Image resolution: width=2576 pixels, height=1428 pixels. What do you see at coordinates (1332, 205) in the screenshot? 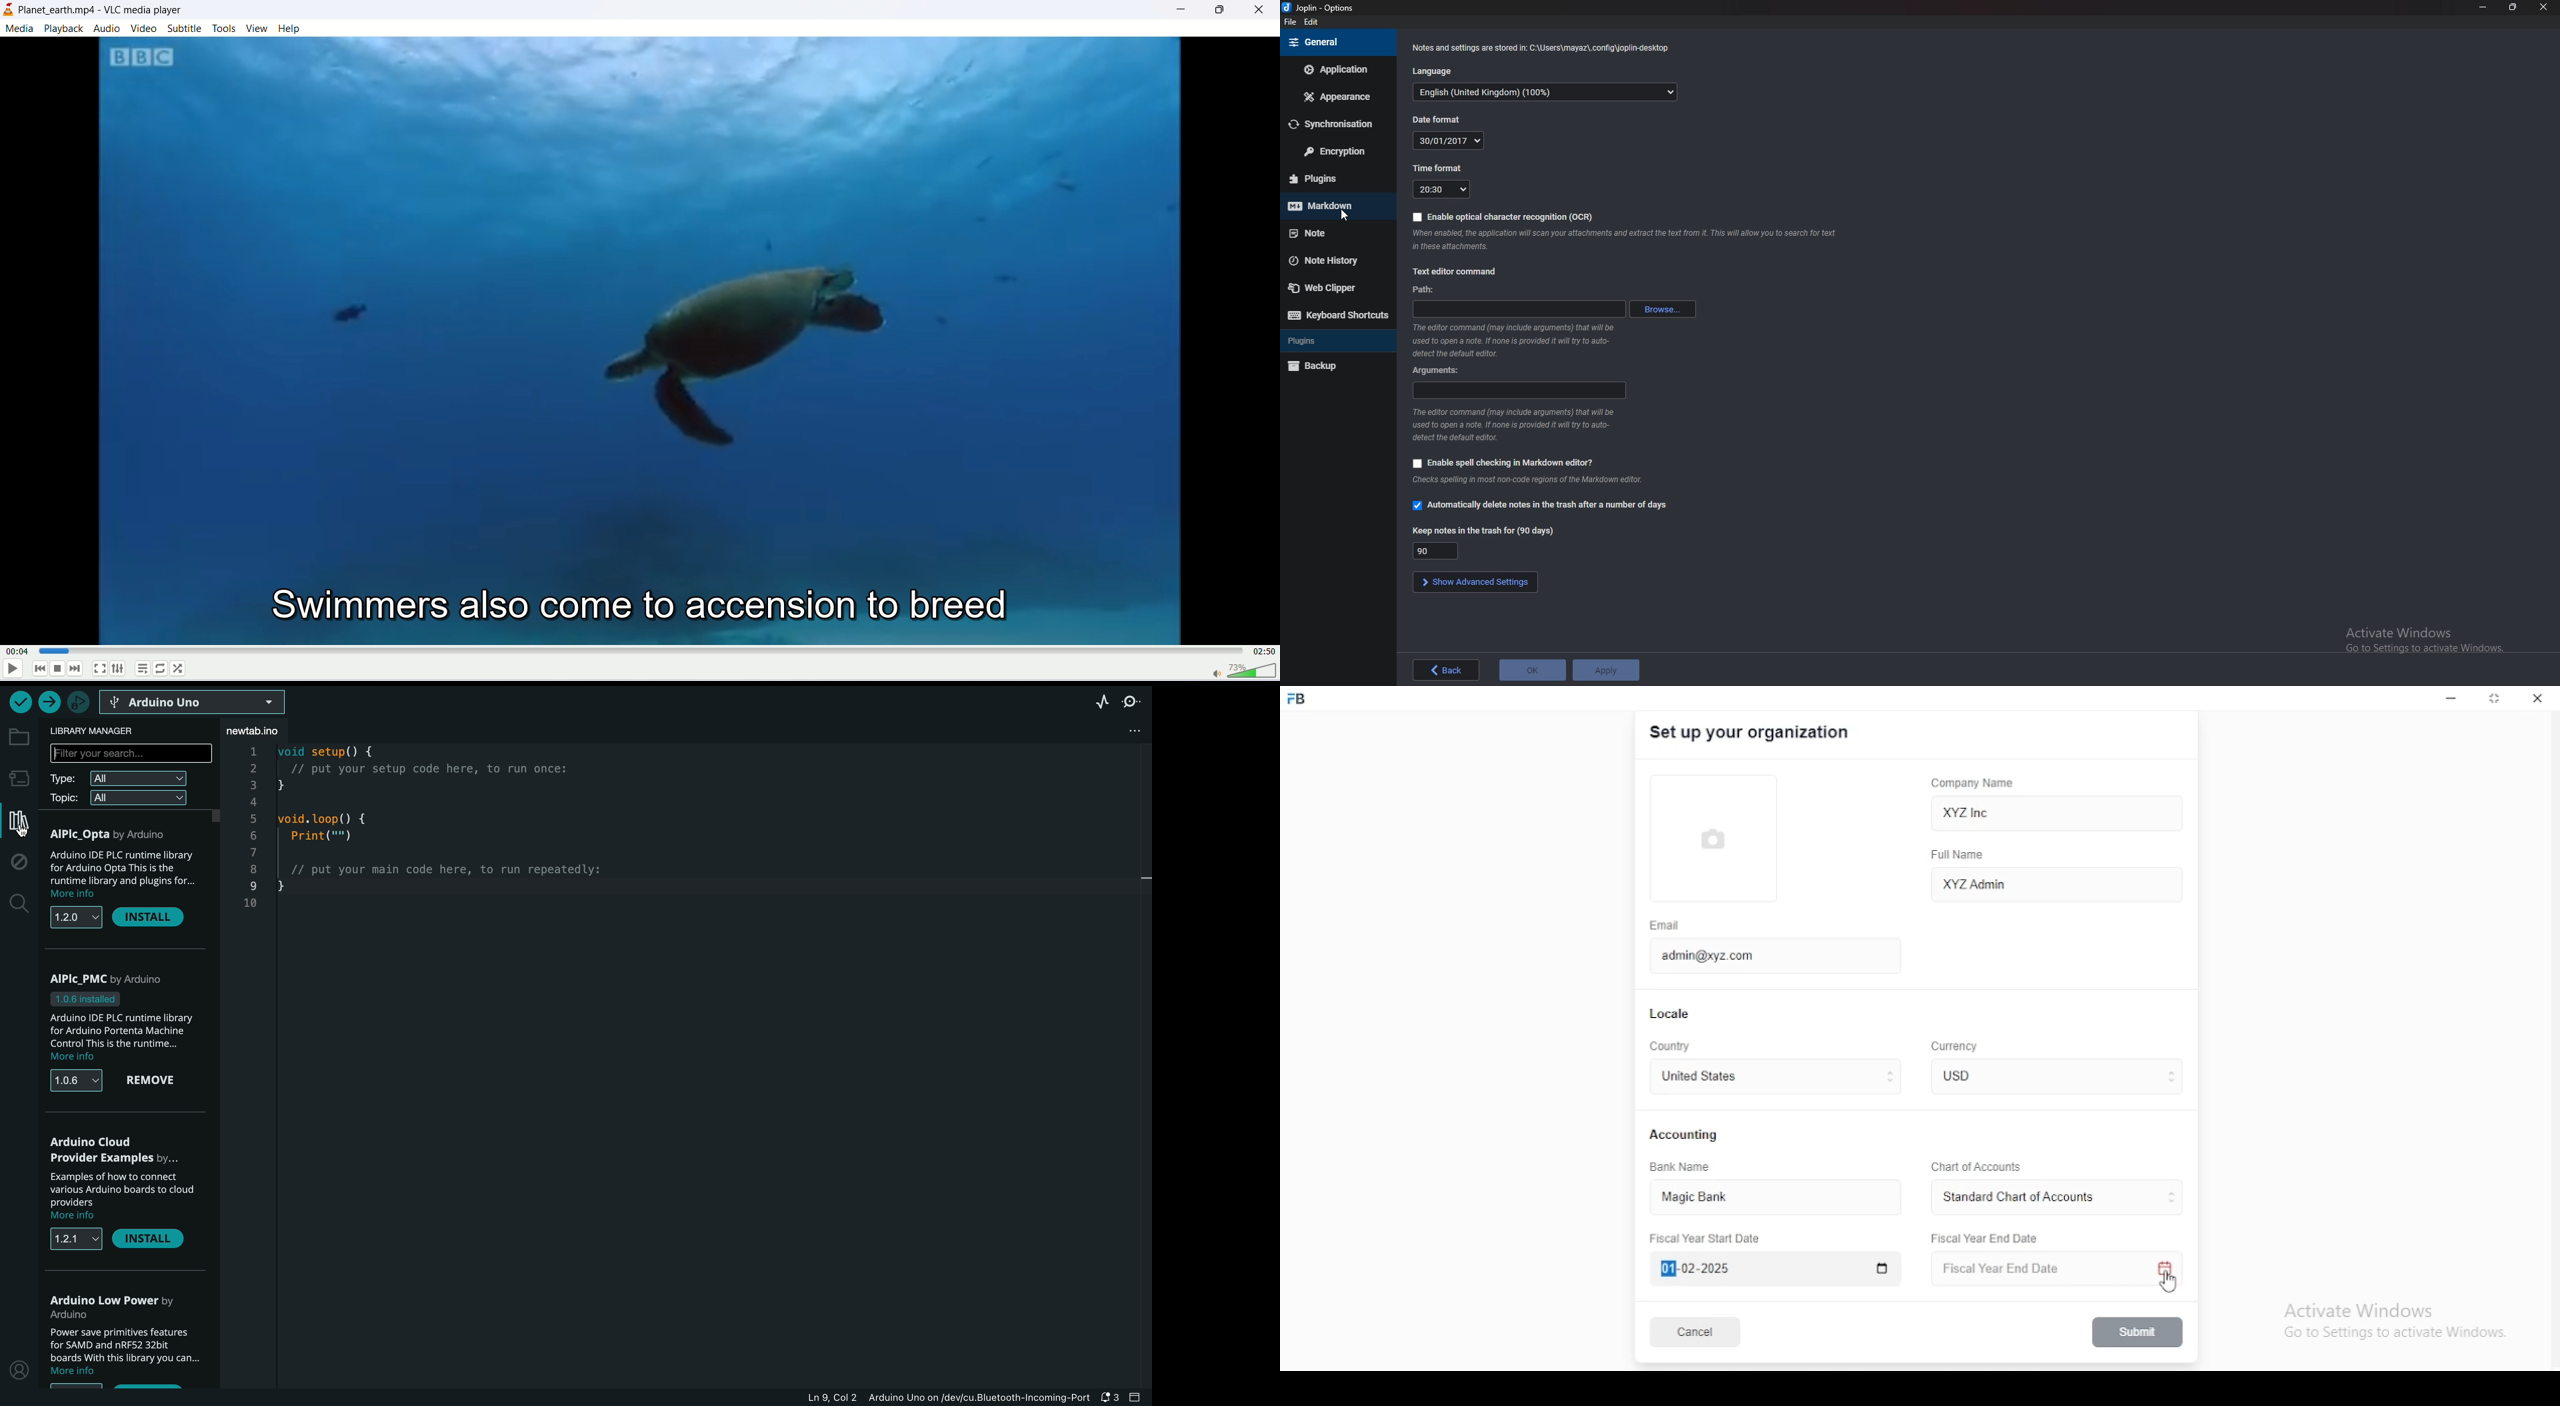
I see `mark down` at bounding box center [1332, 205].